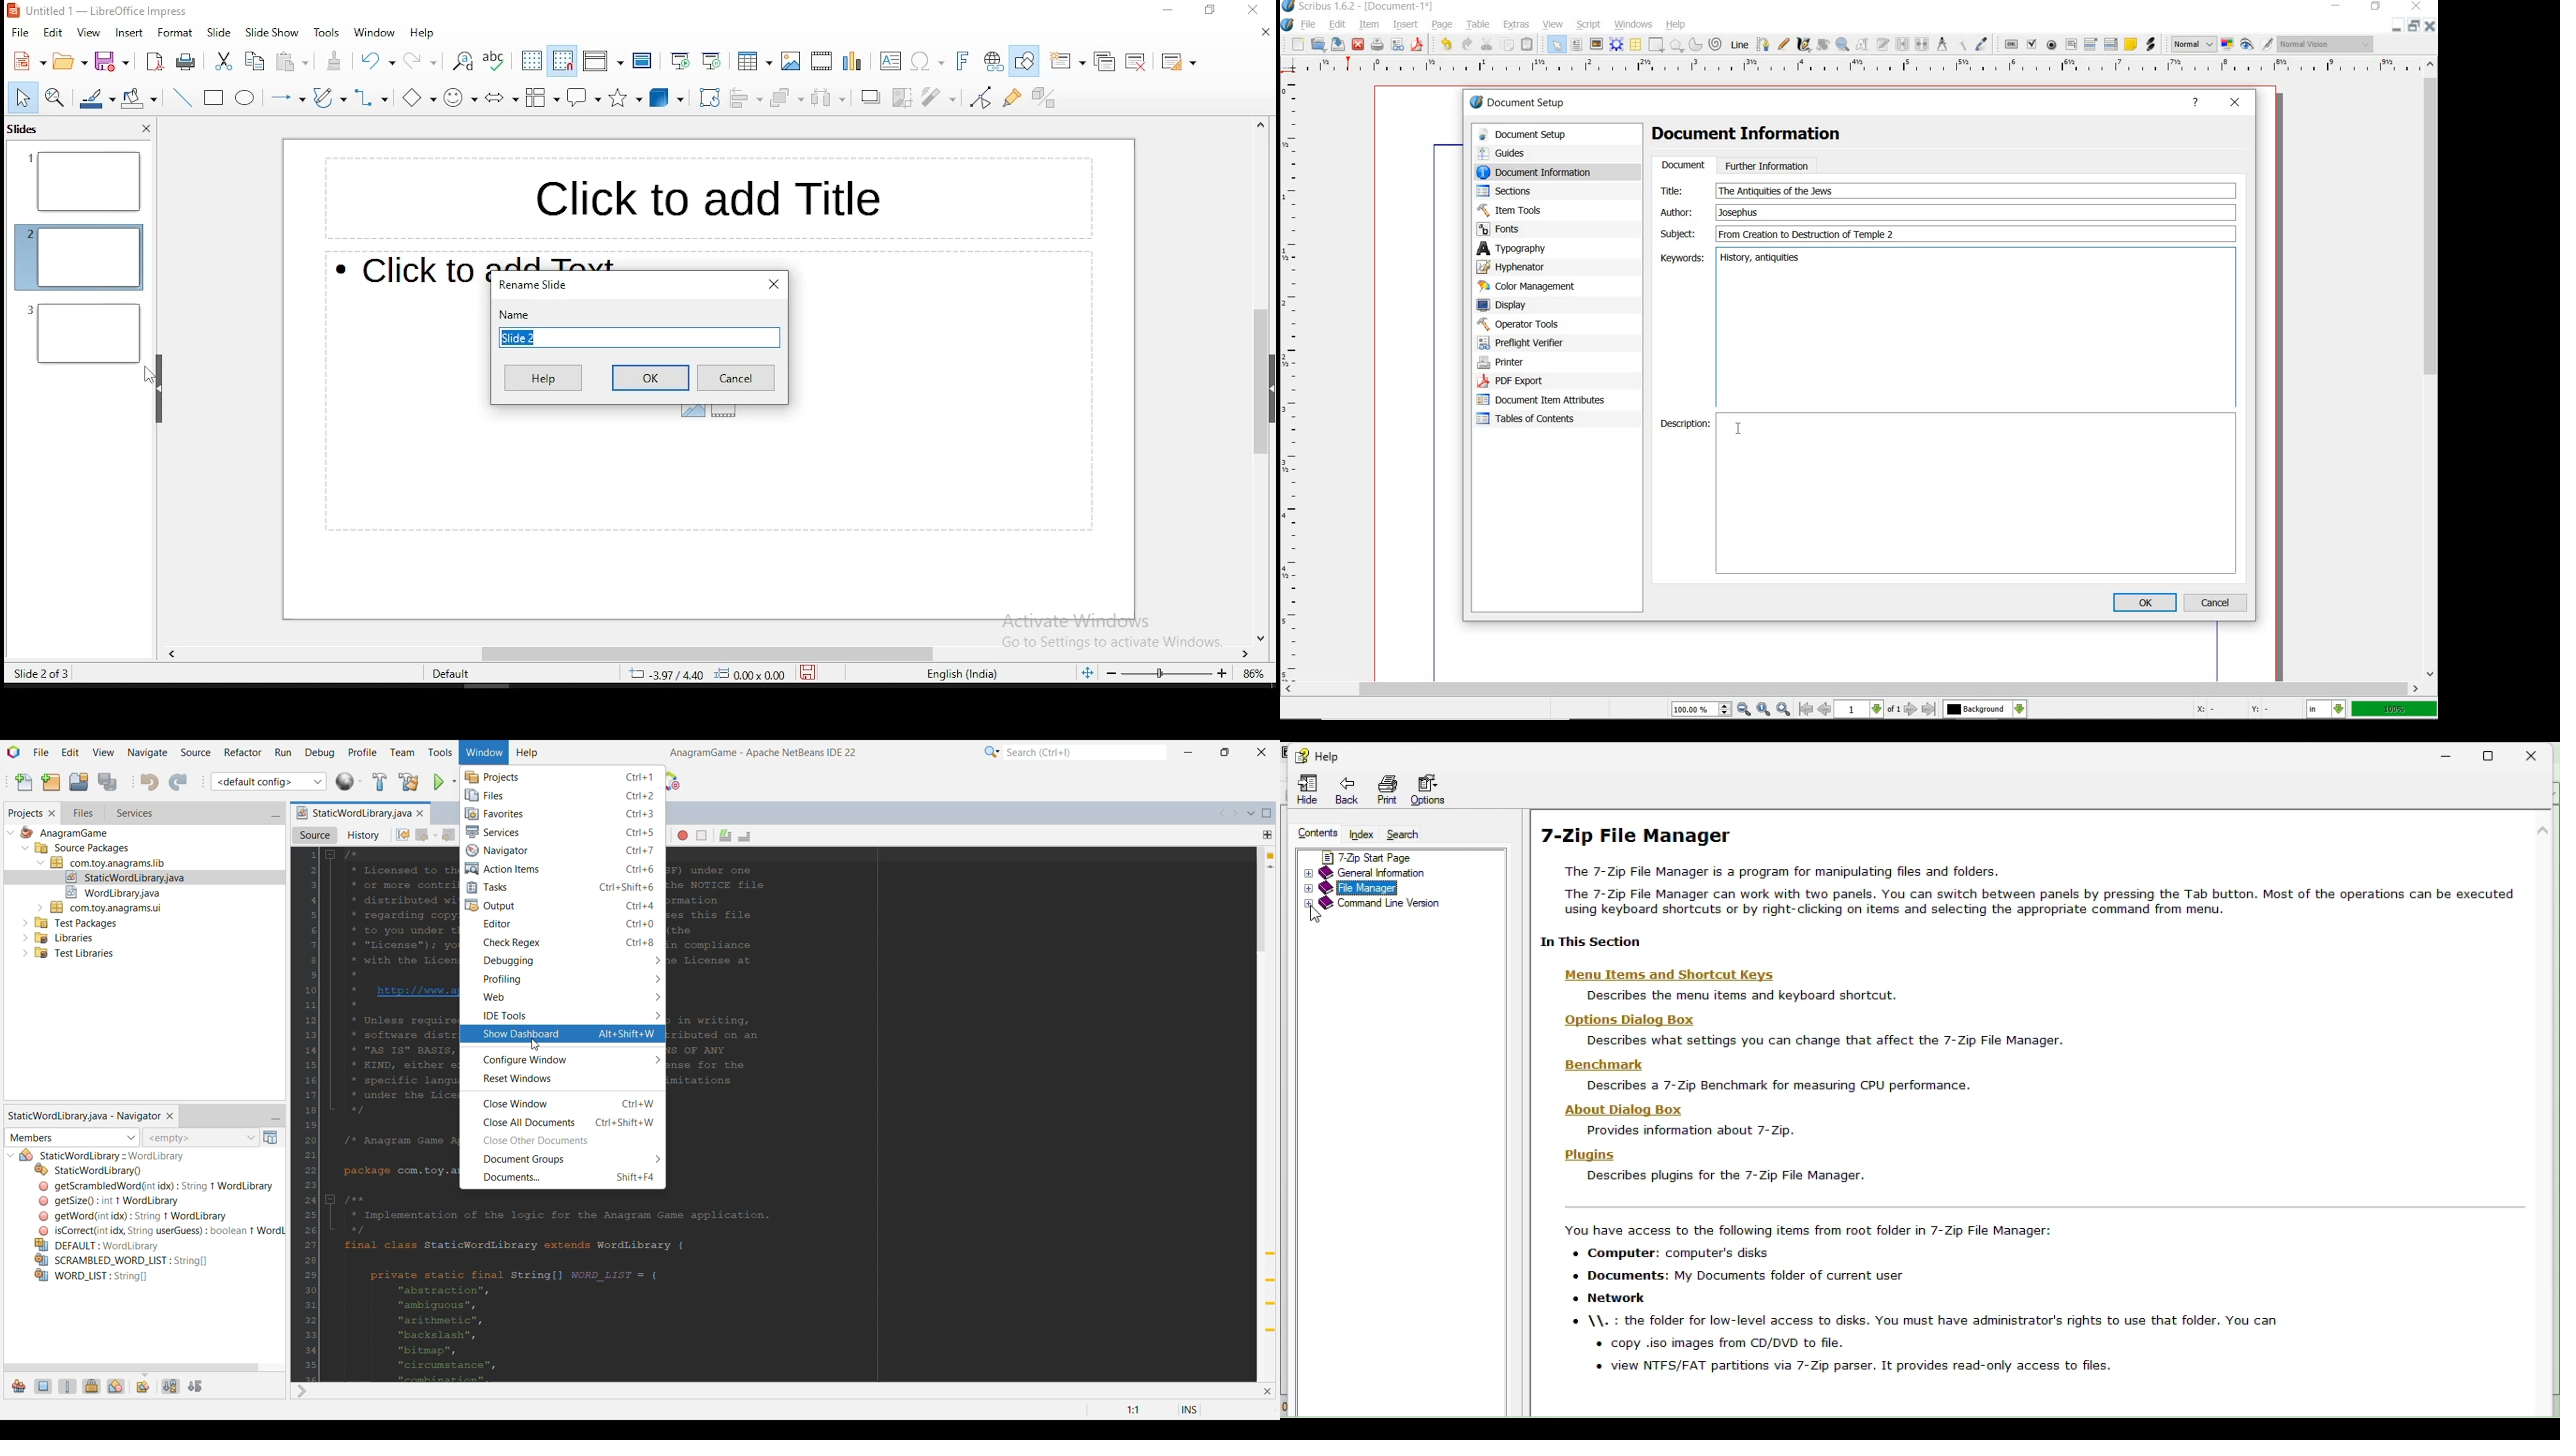  Describe the element at coordinates (628, 99) in the screenshot. I see `stars and banners` at that location.